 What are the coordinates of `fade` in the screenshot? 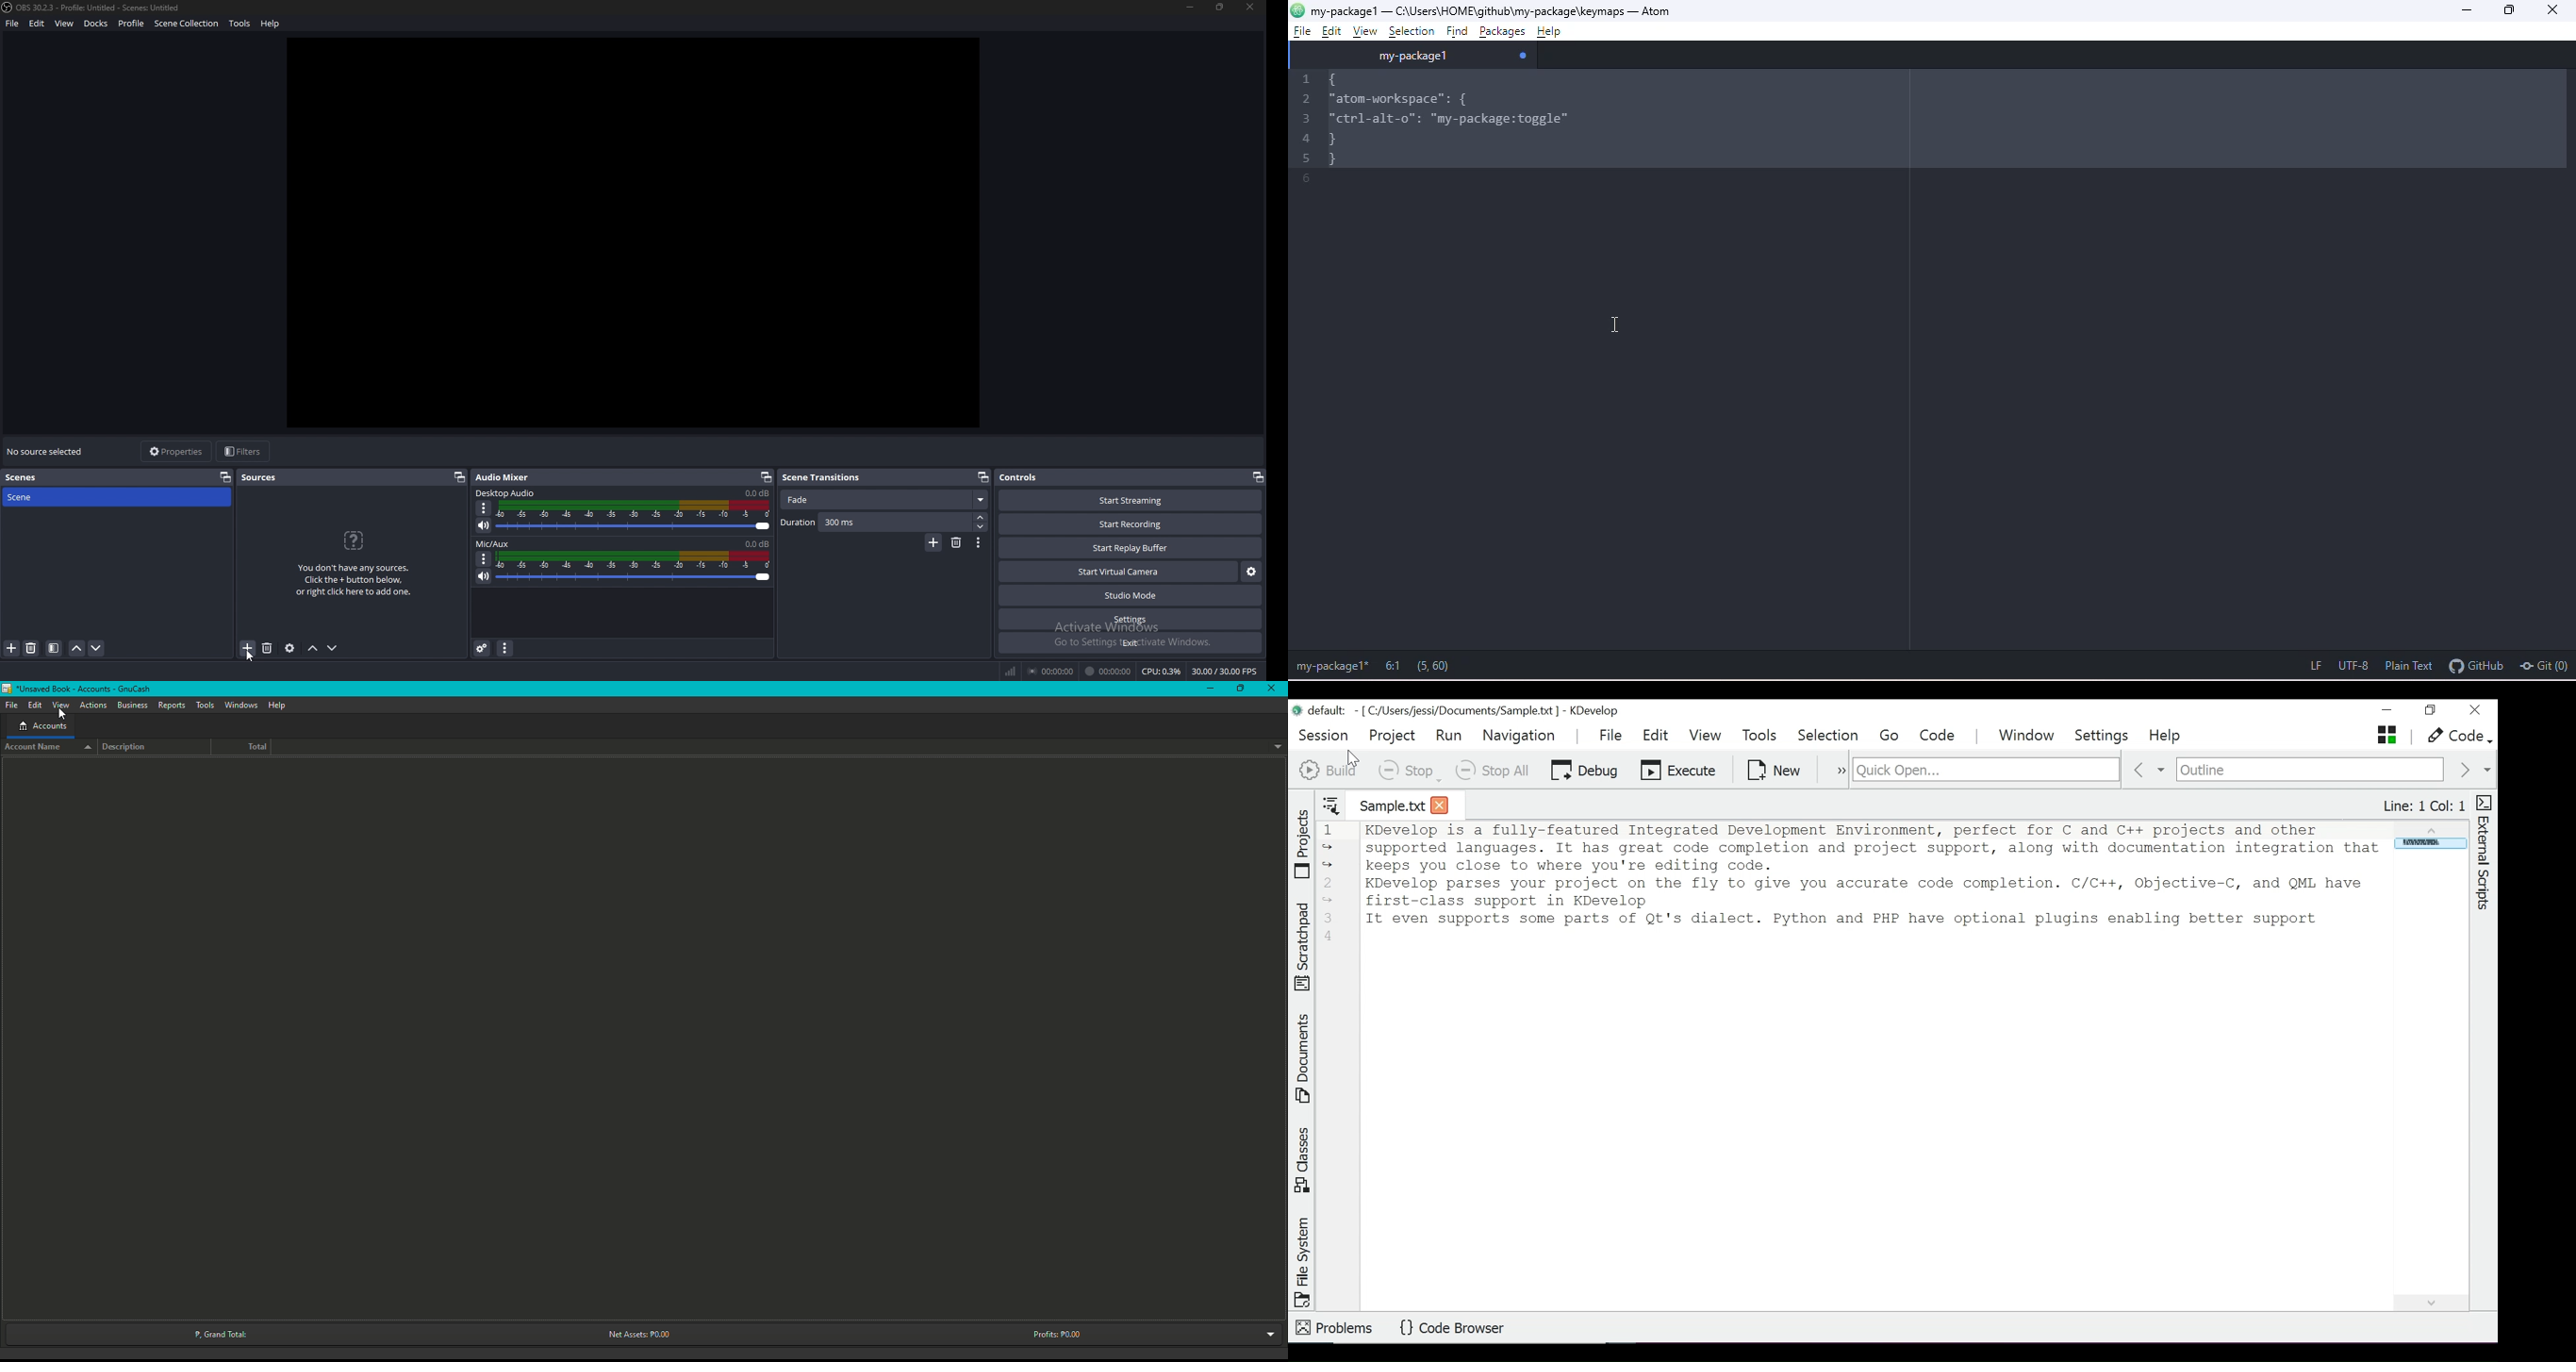 It's located at (886, 501).